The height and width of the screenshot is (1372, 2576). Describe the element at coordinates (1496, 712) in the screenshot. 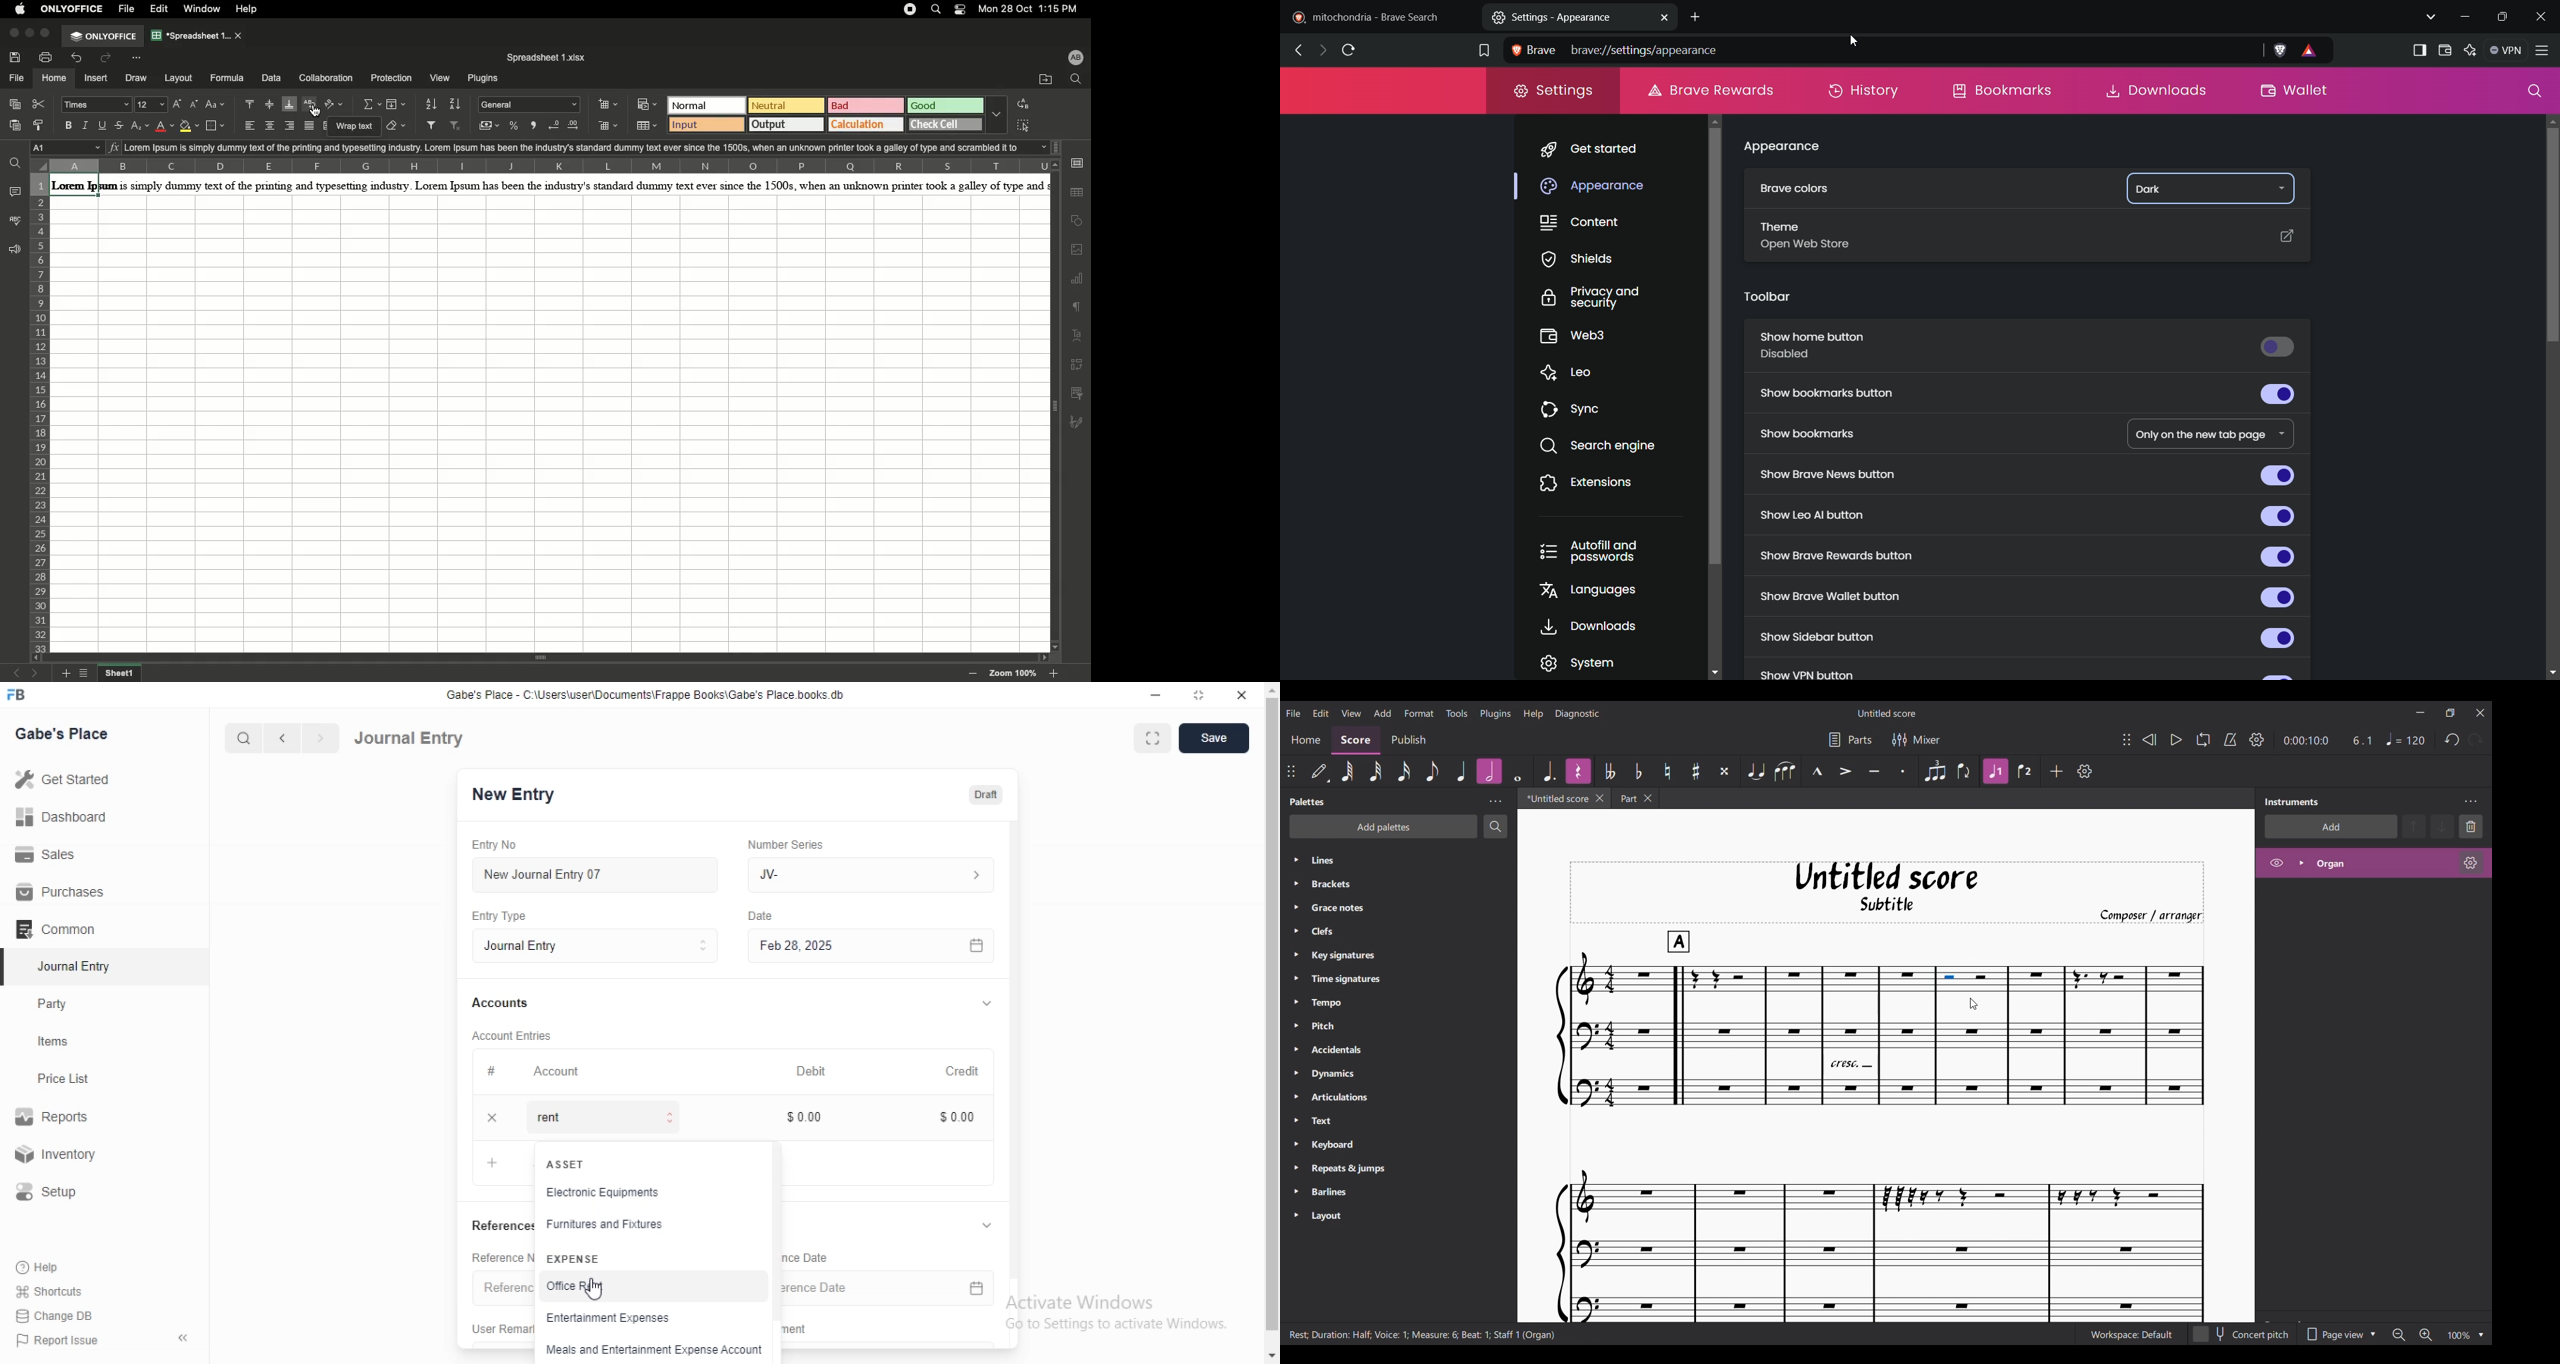

I see `Plugins menu` at that location.